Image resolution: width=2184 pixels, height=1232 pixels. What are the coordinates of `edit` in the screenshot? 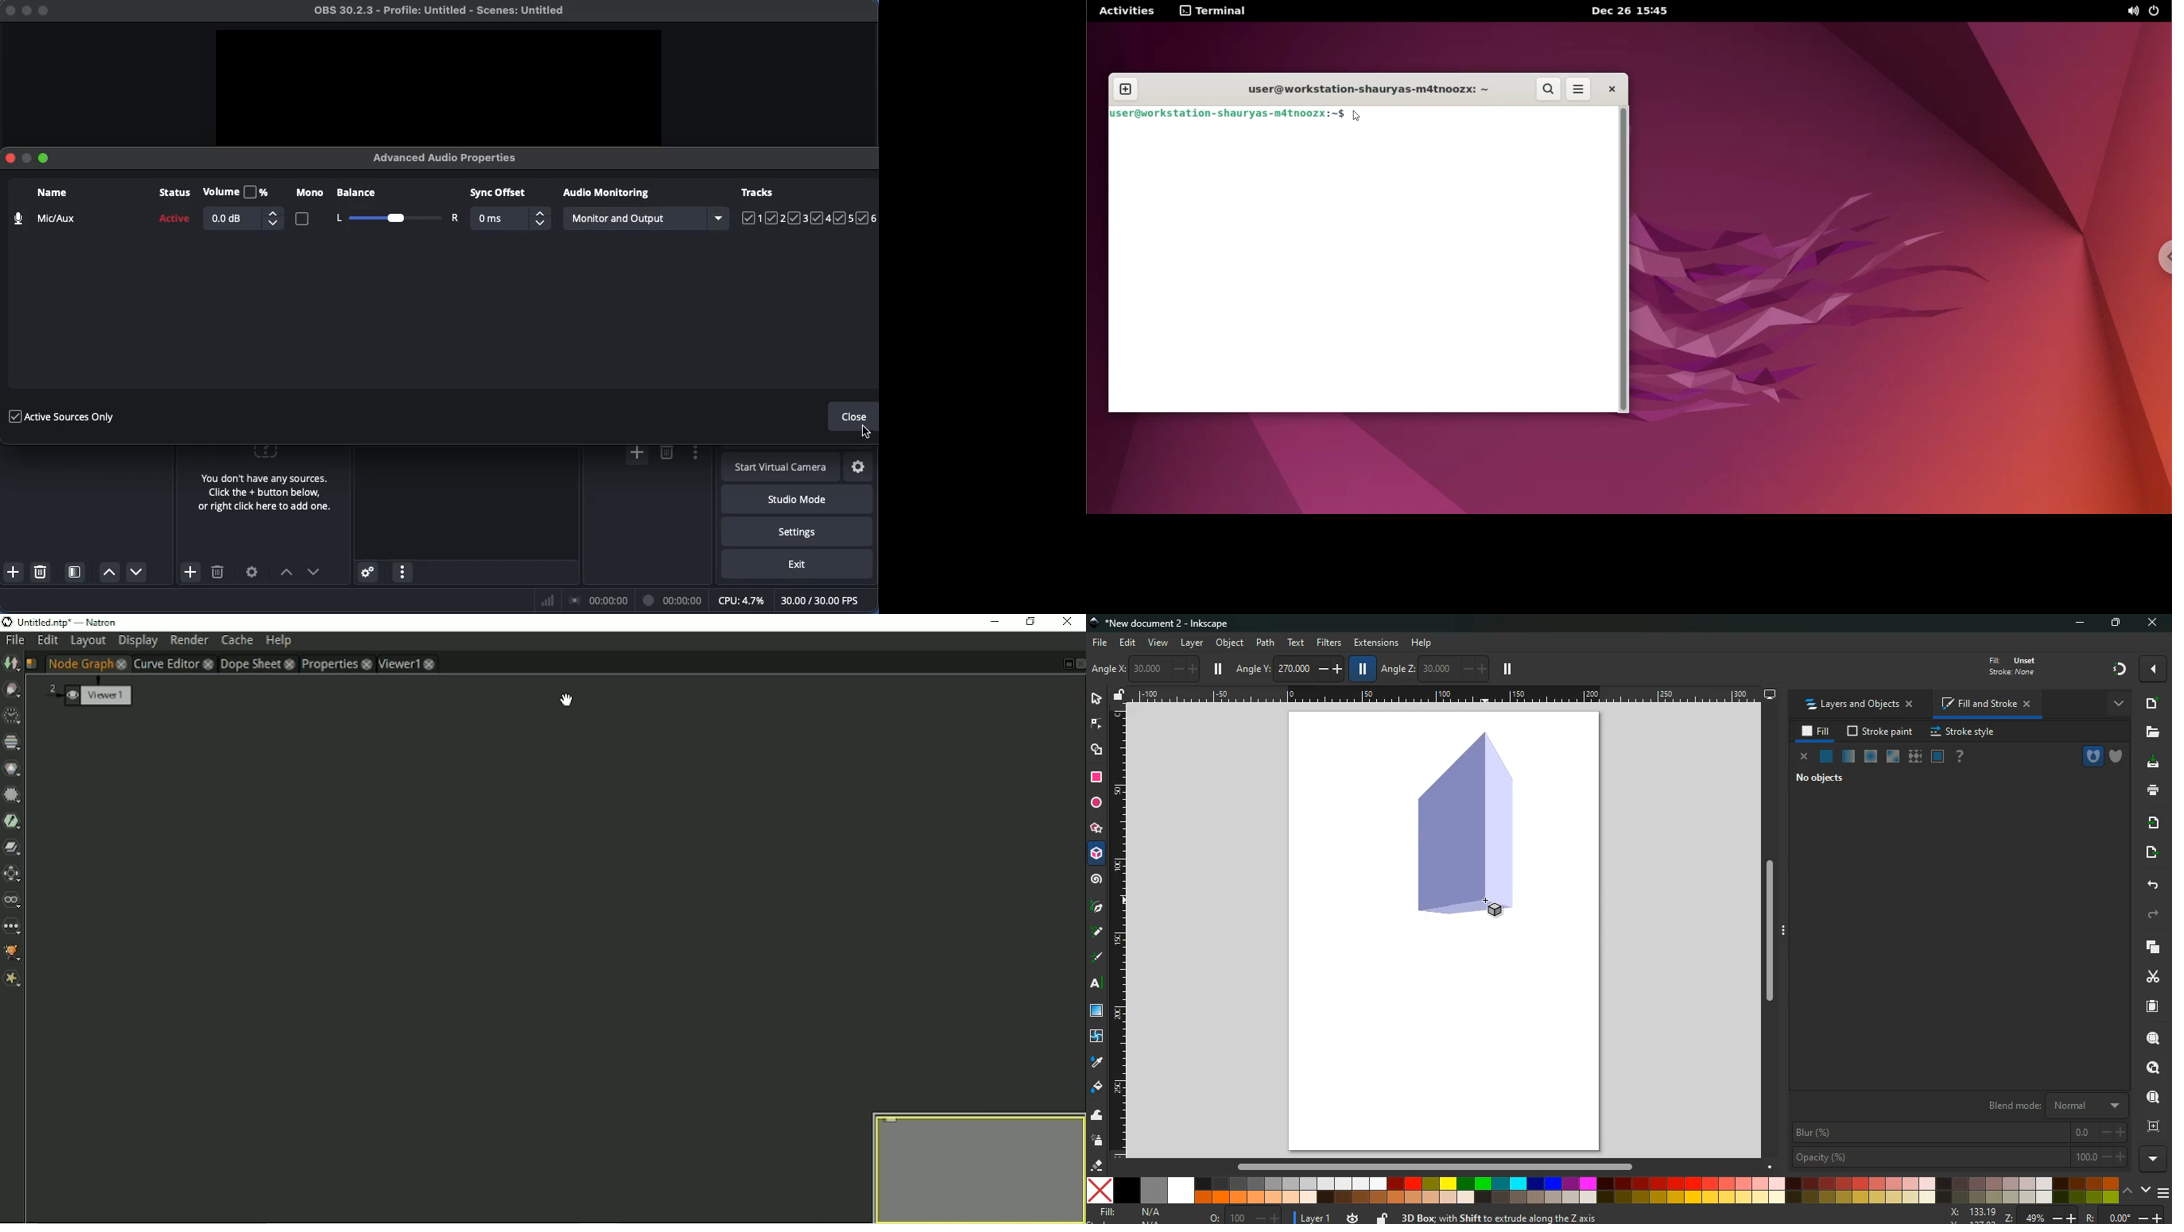 It's located at (1129, 643).